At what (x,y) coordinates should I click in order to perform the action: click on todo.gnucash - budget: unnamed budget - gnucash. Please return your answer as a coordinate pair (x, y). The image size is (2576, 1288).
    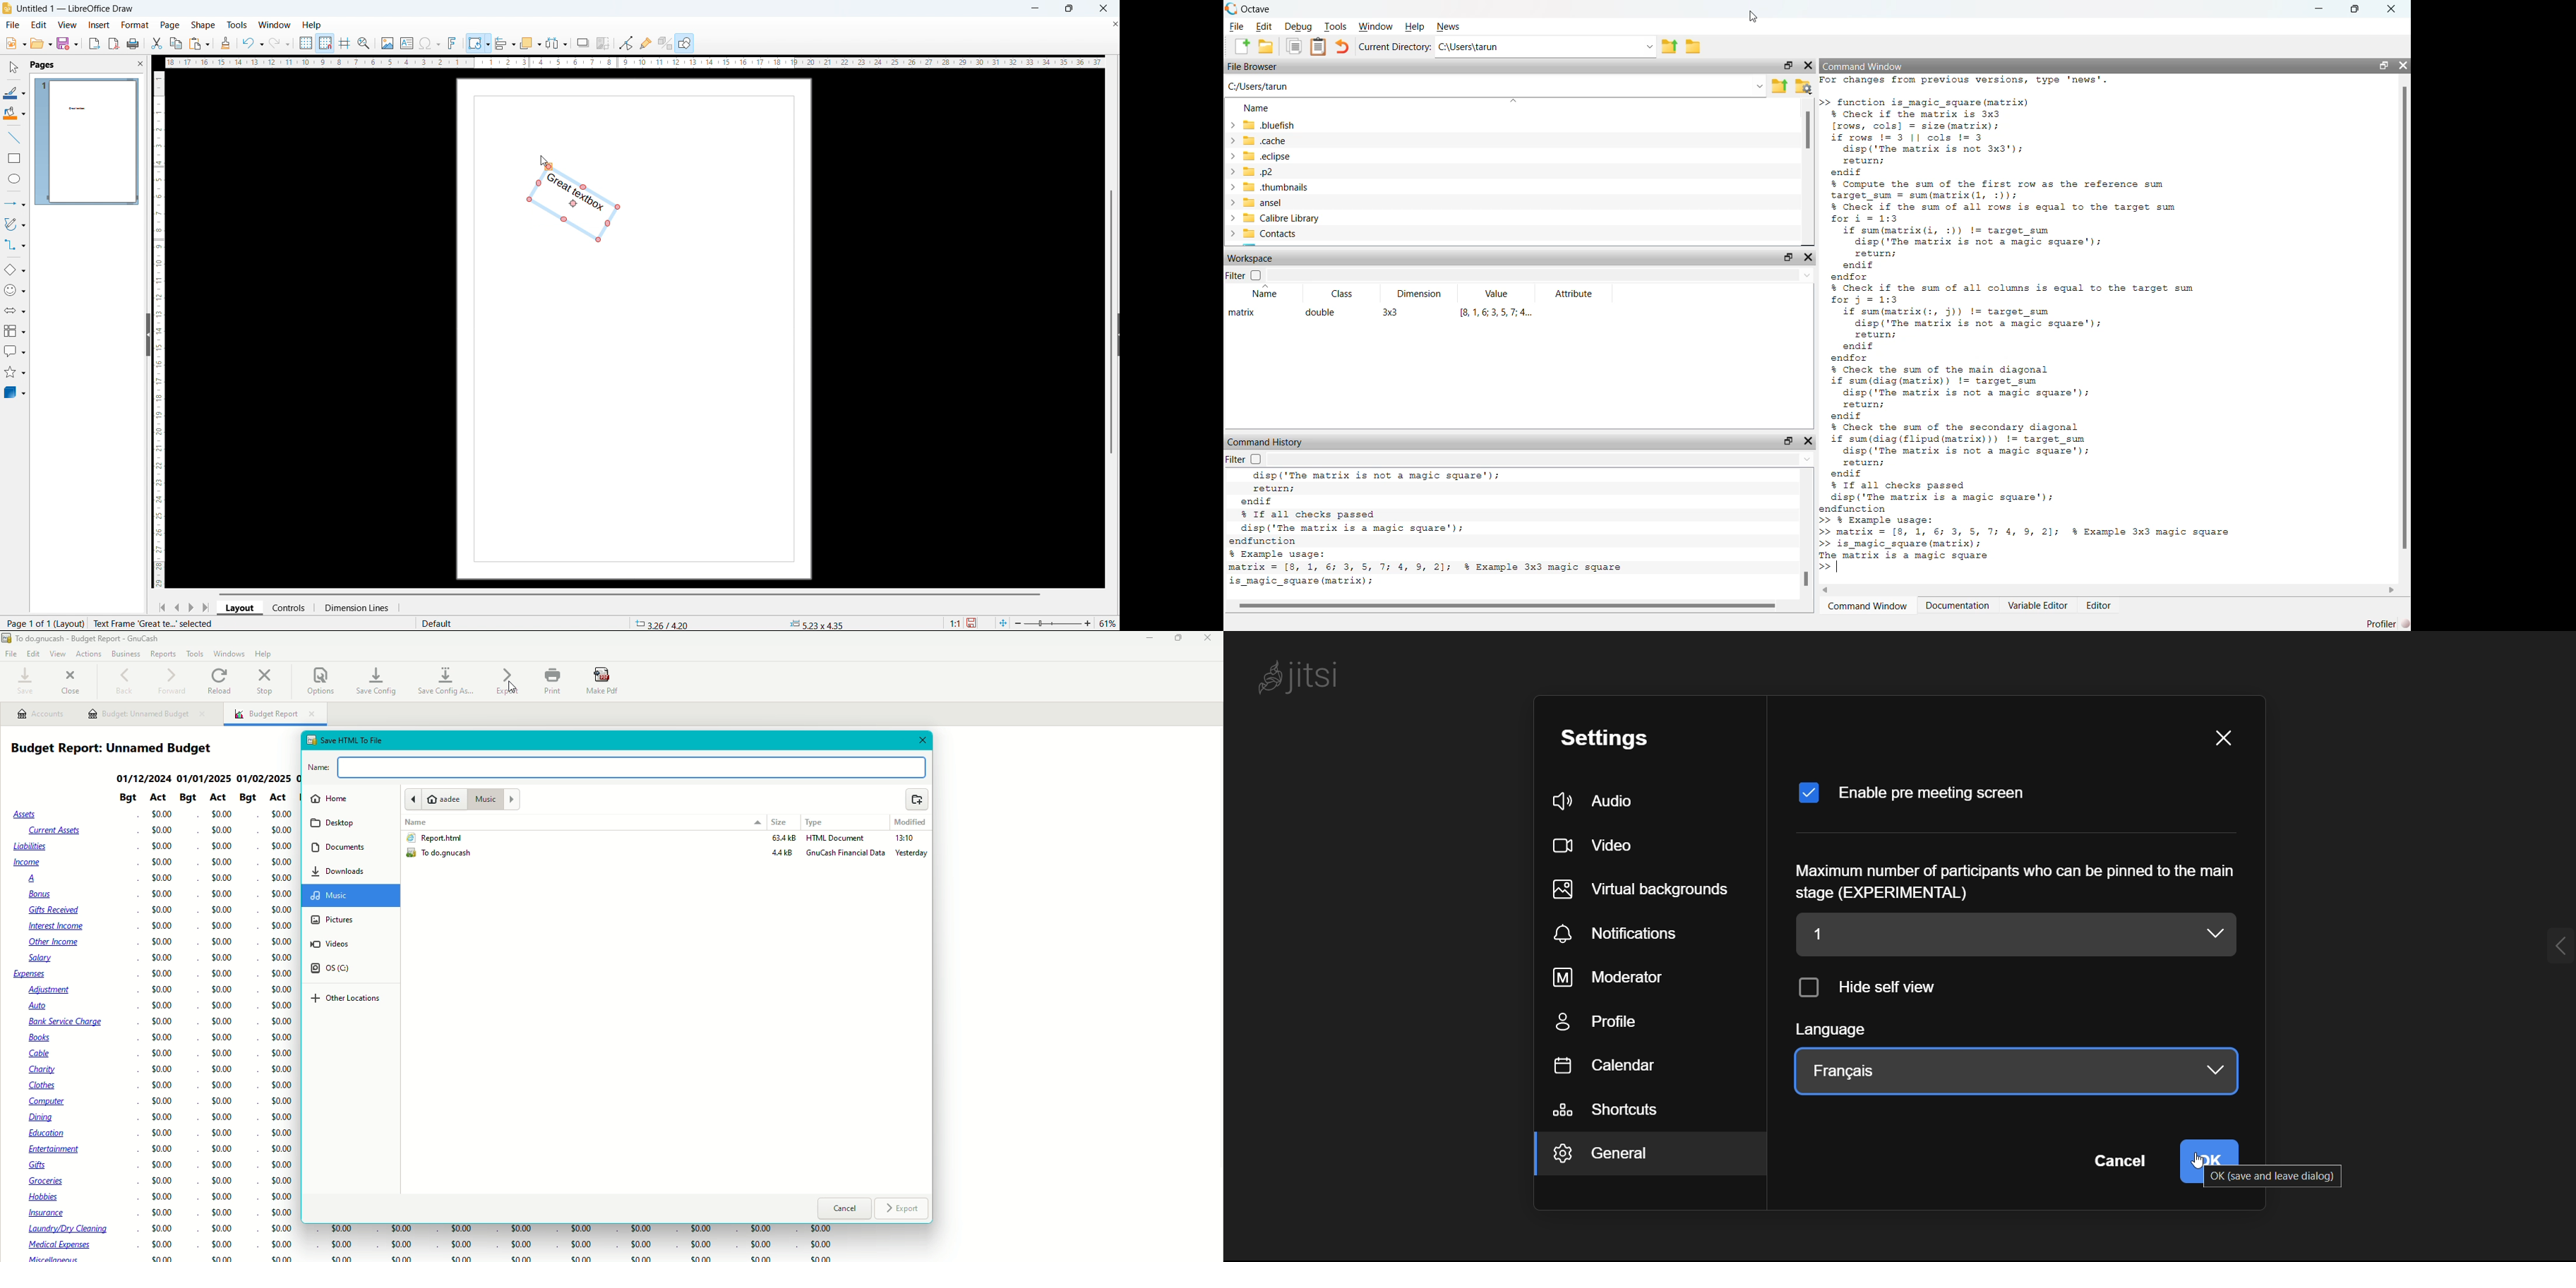
    Looking at the image, I should click on (105, 639).